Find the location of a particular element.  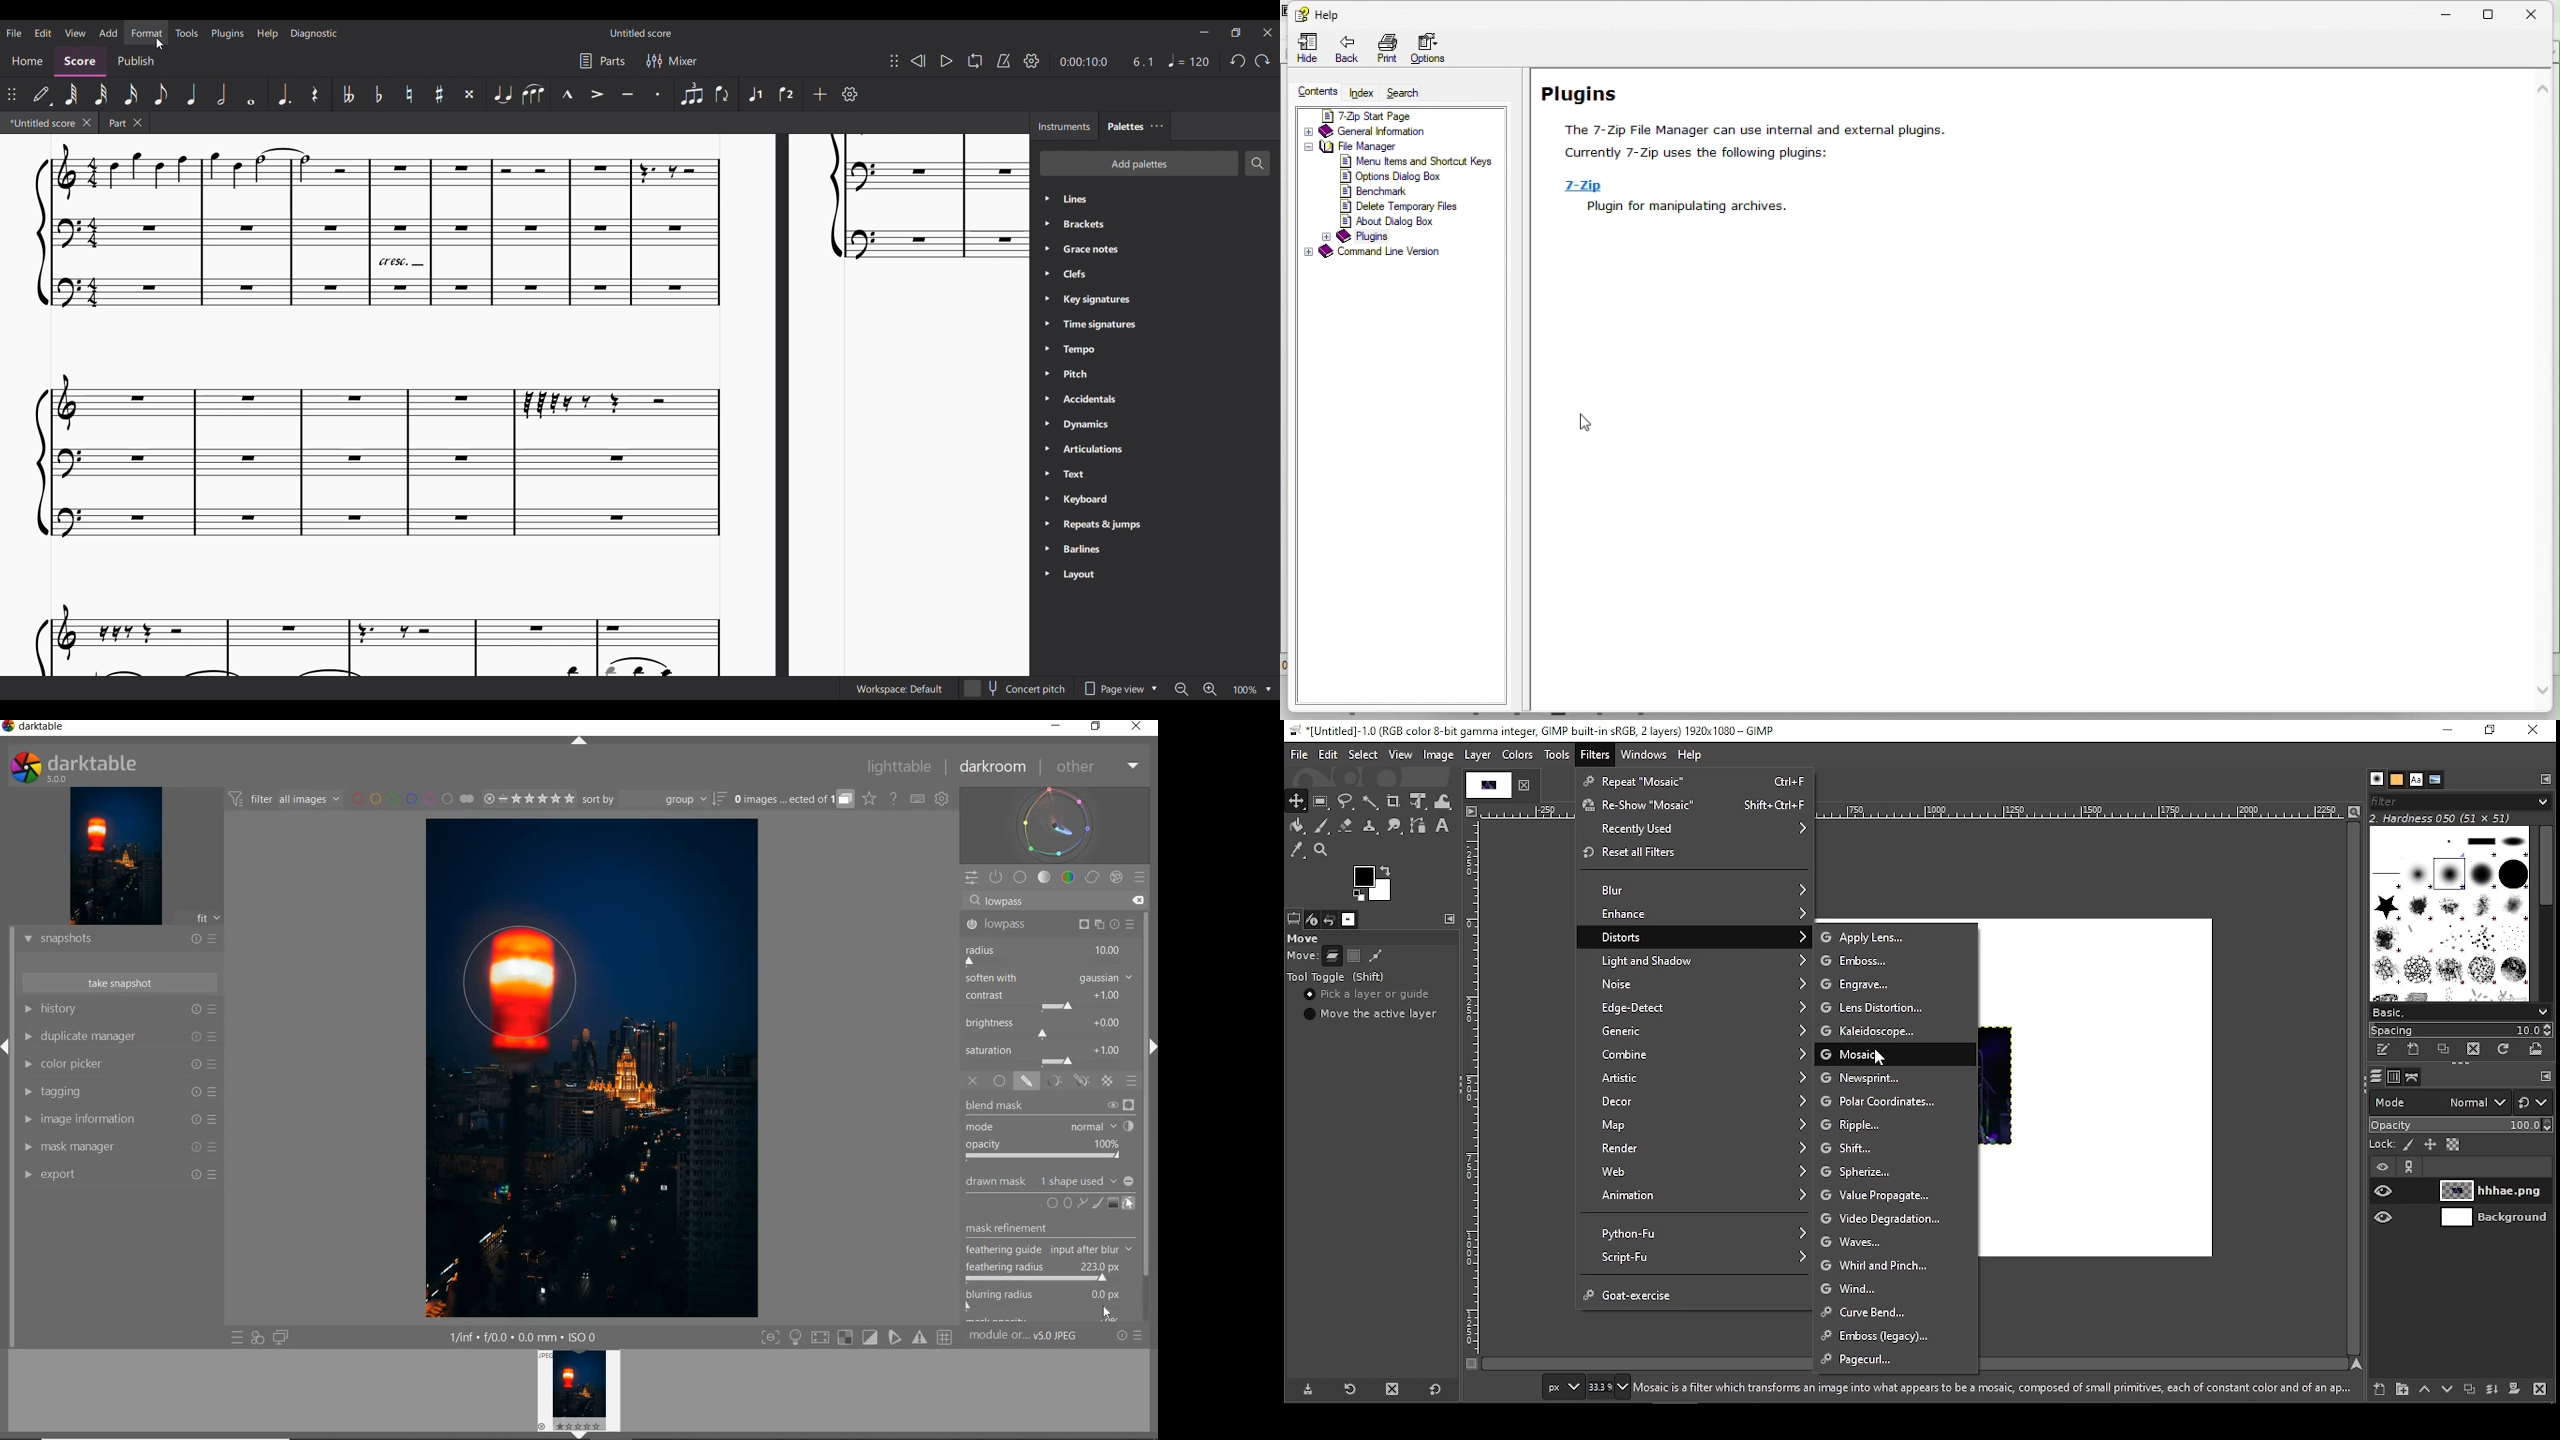

Print is located at coordinates (1389, 50).